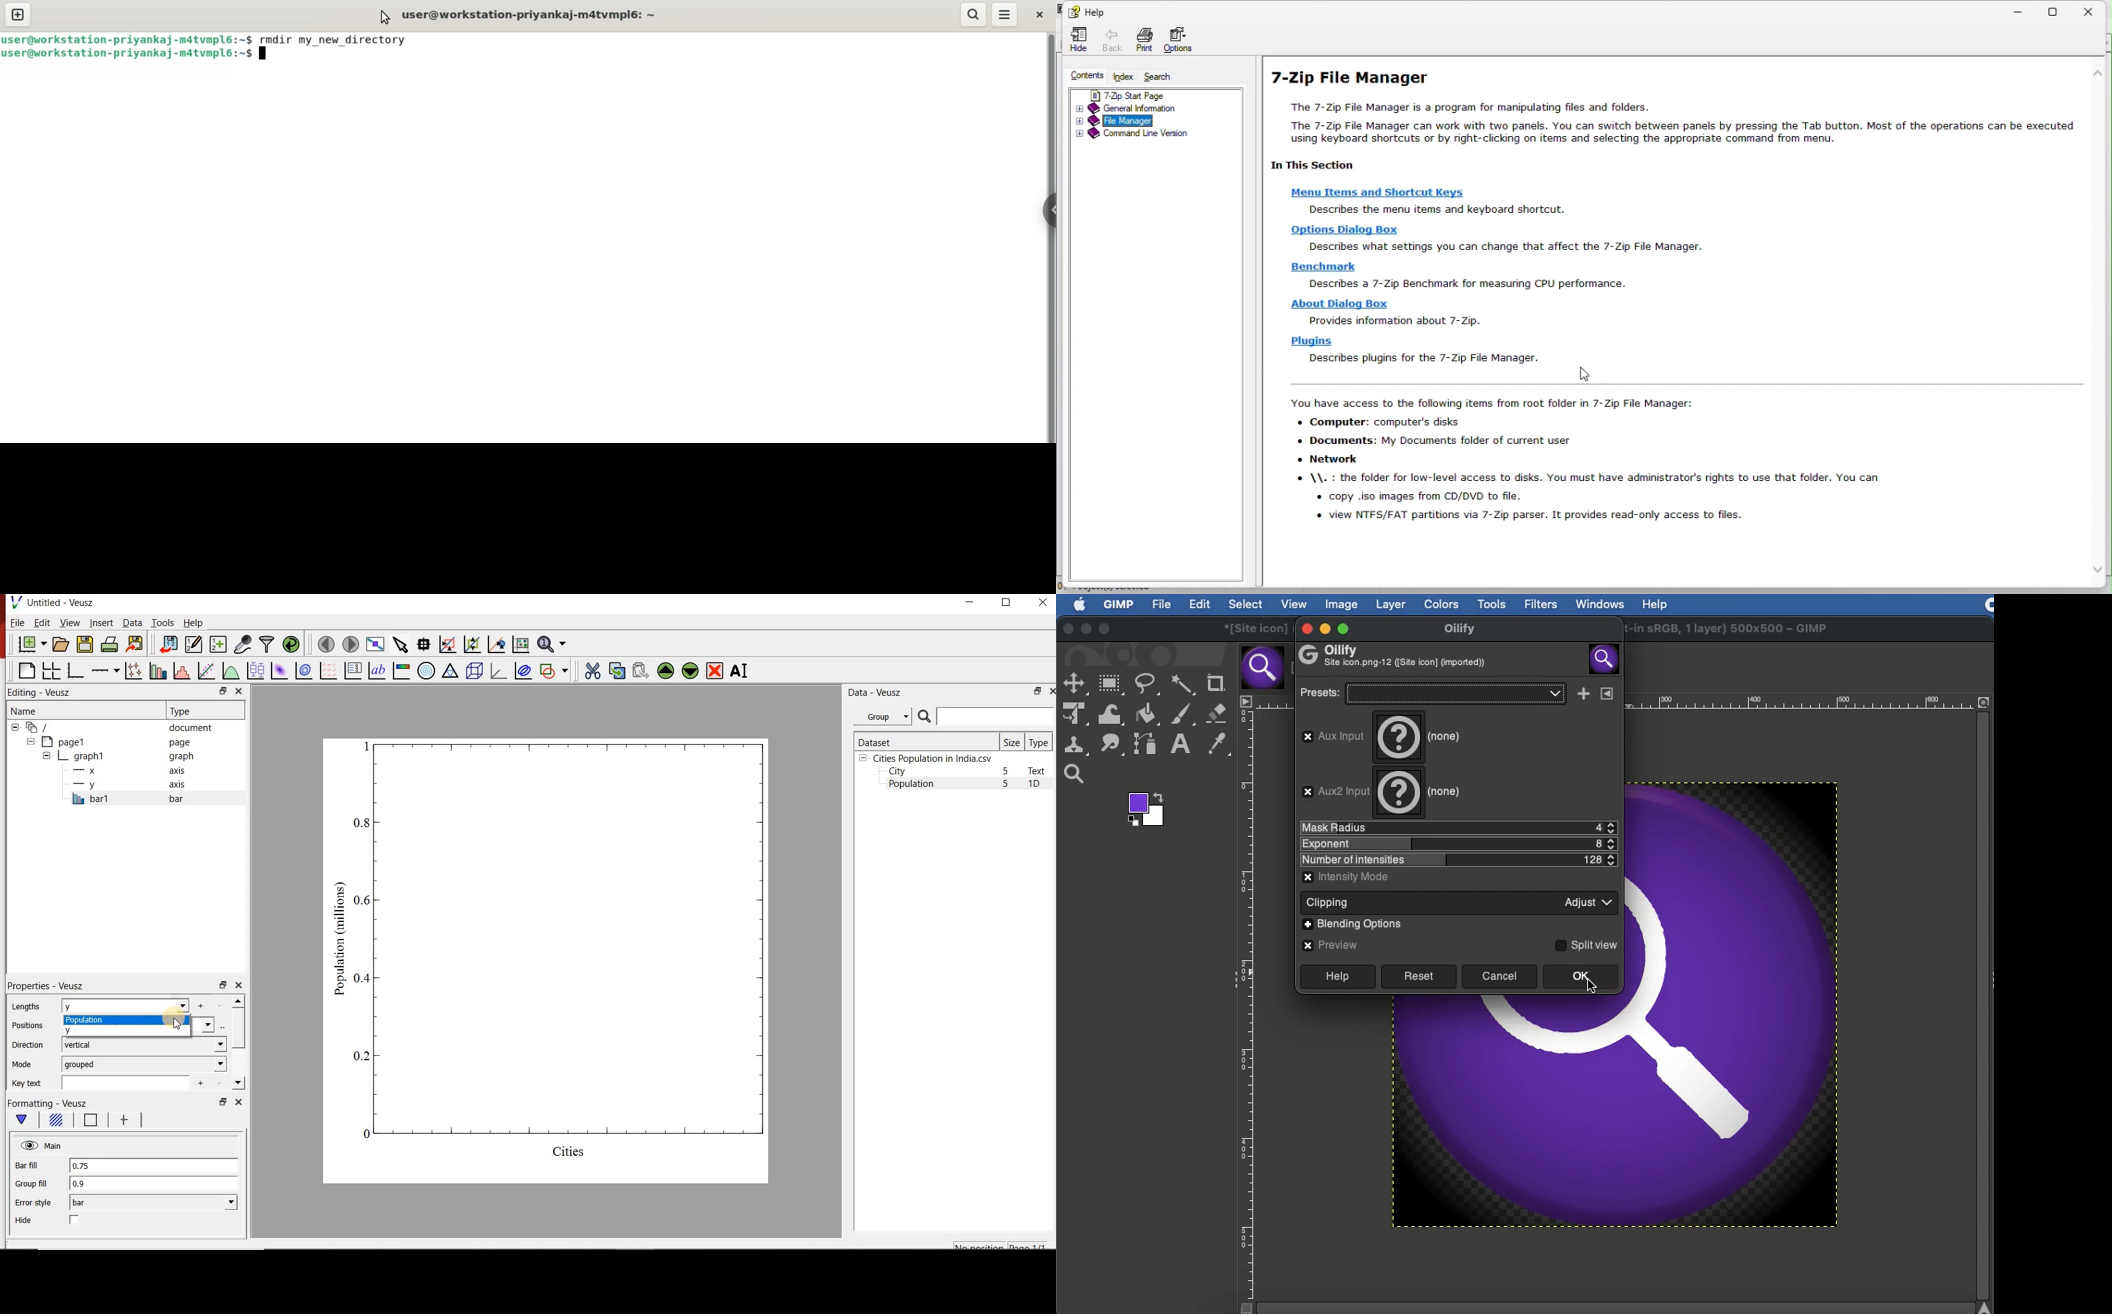 This screenshot has width=2128, height=1316. What do you see at coordinates (349, 644) in the screenshot?
I see `move to the next page` at bounding box center [349, 644].